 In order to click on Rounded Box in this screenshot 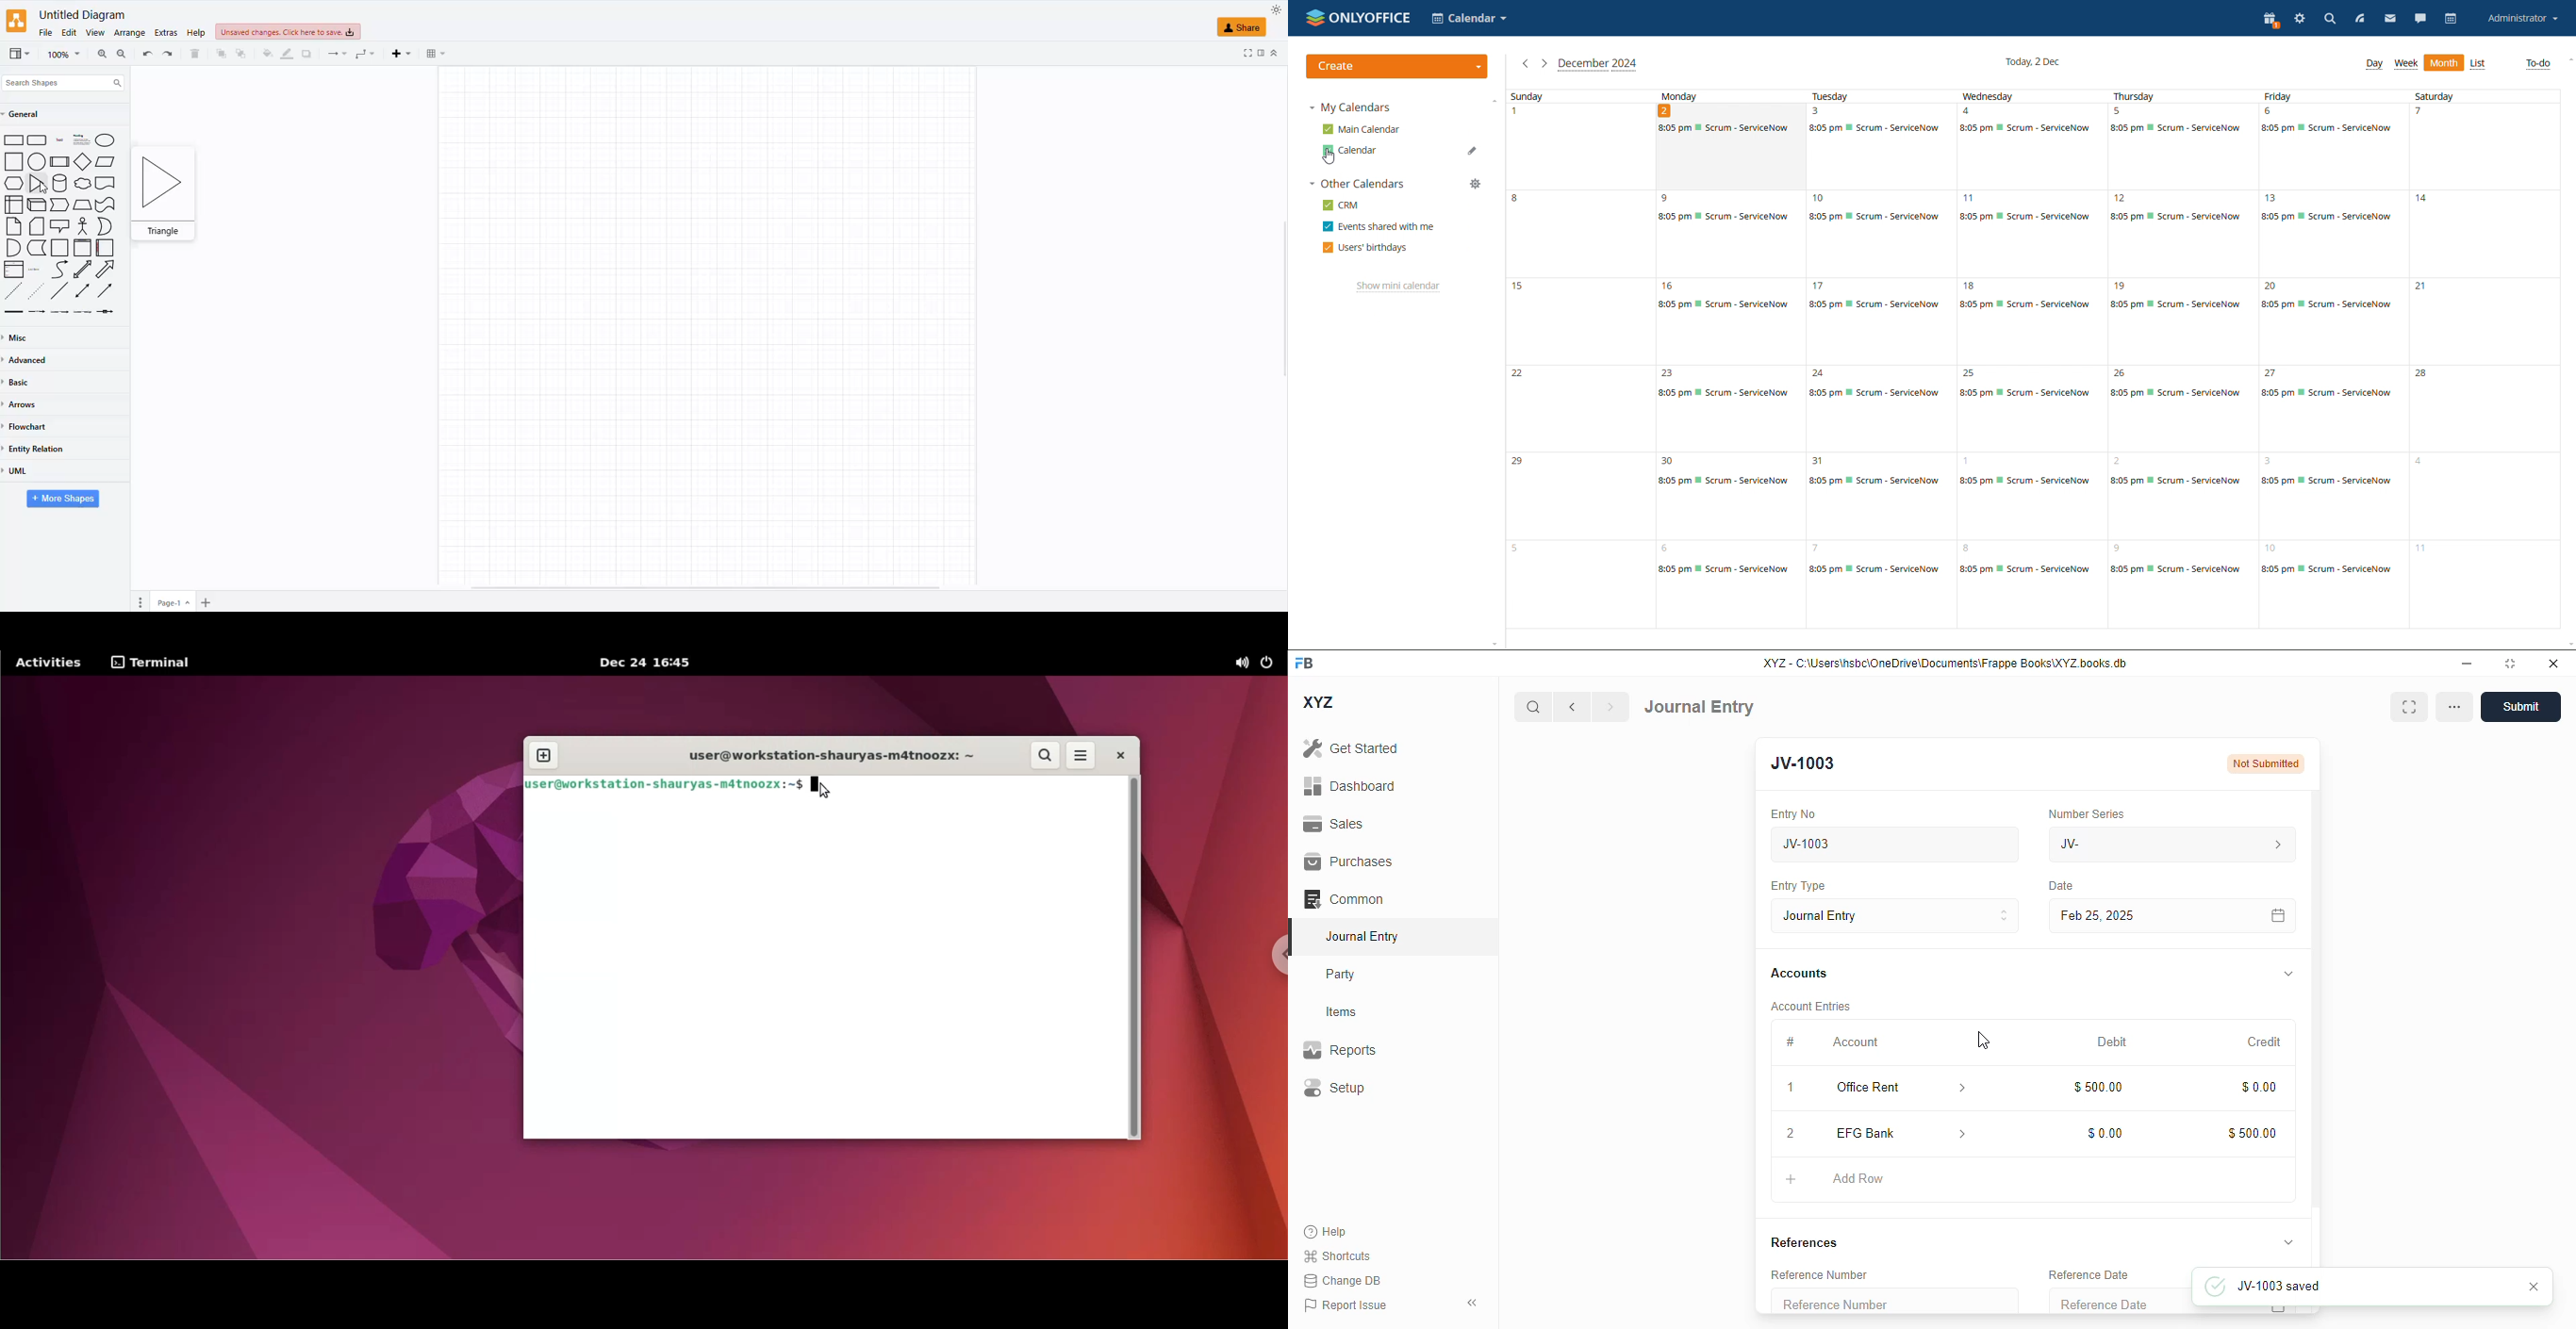, I will do `click(38, 140)`.